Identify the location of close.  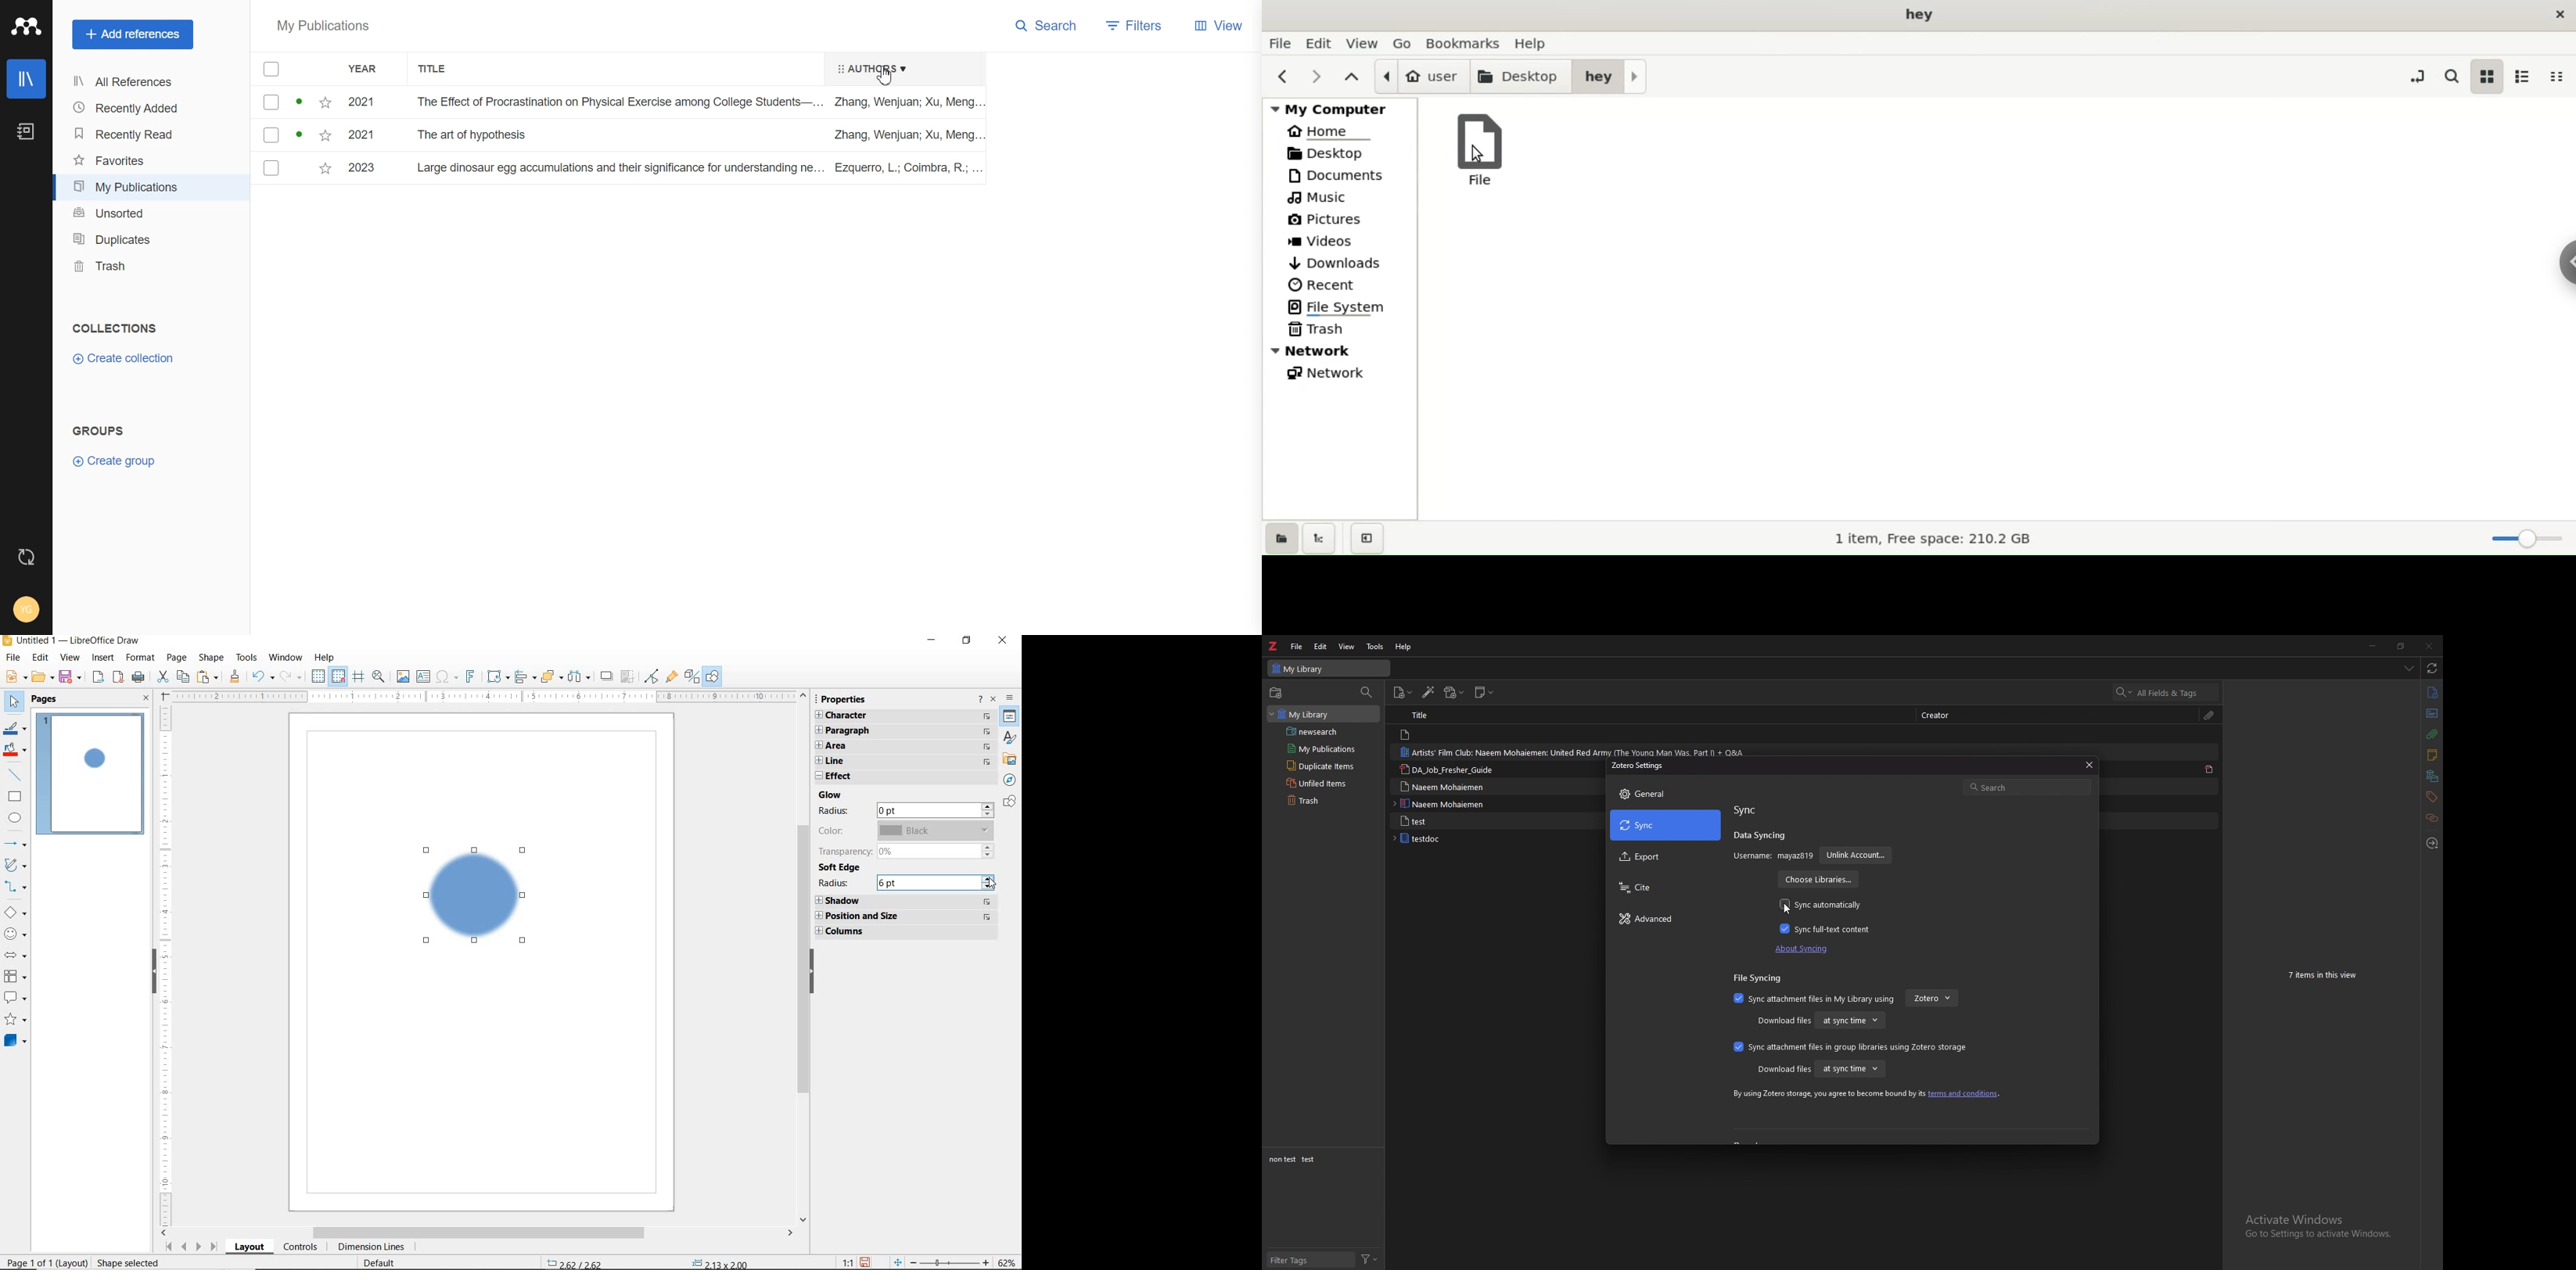
(2088, 765).